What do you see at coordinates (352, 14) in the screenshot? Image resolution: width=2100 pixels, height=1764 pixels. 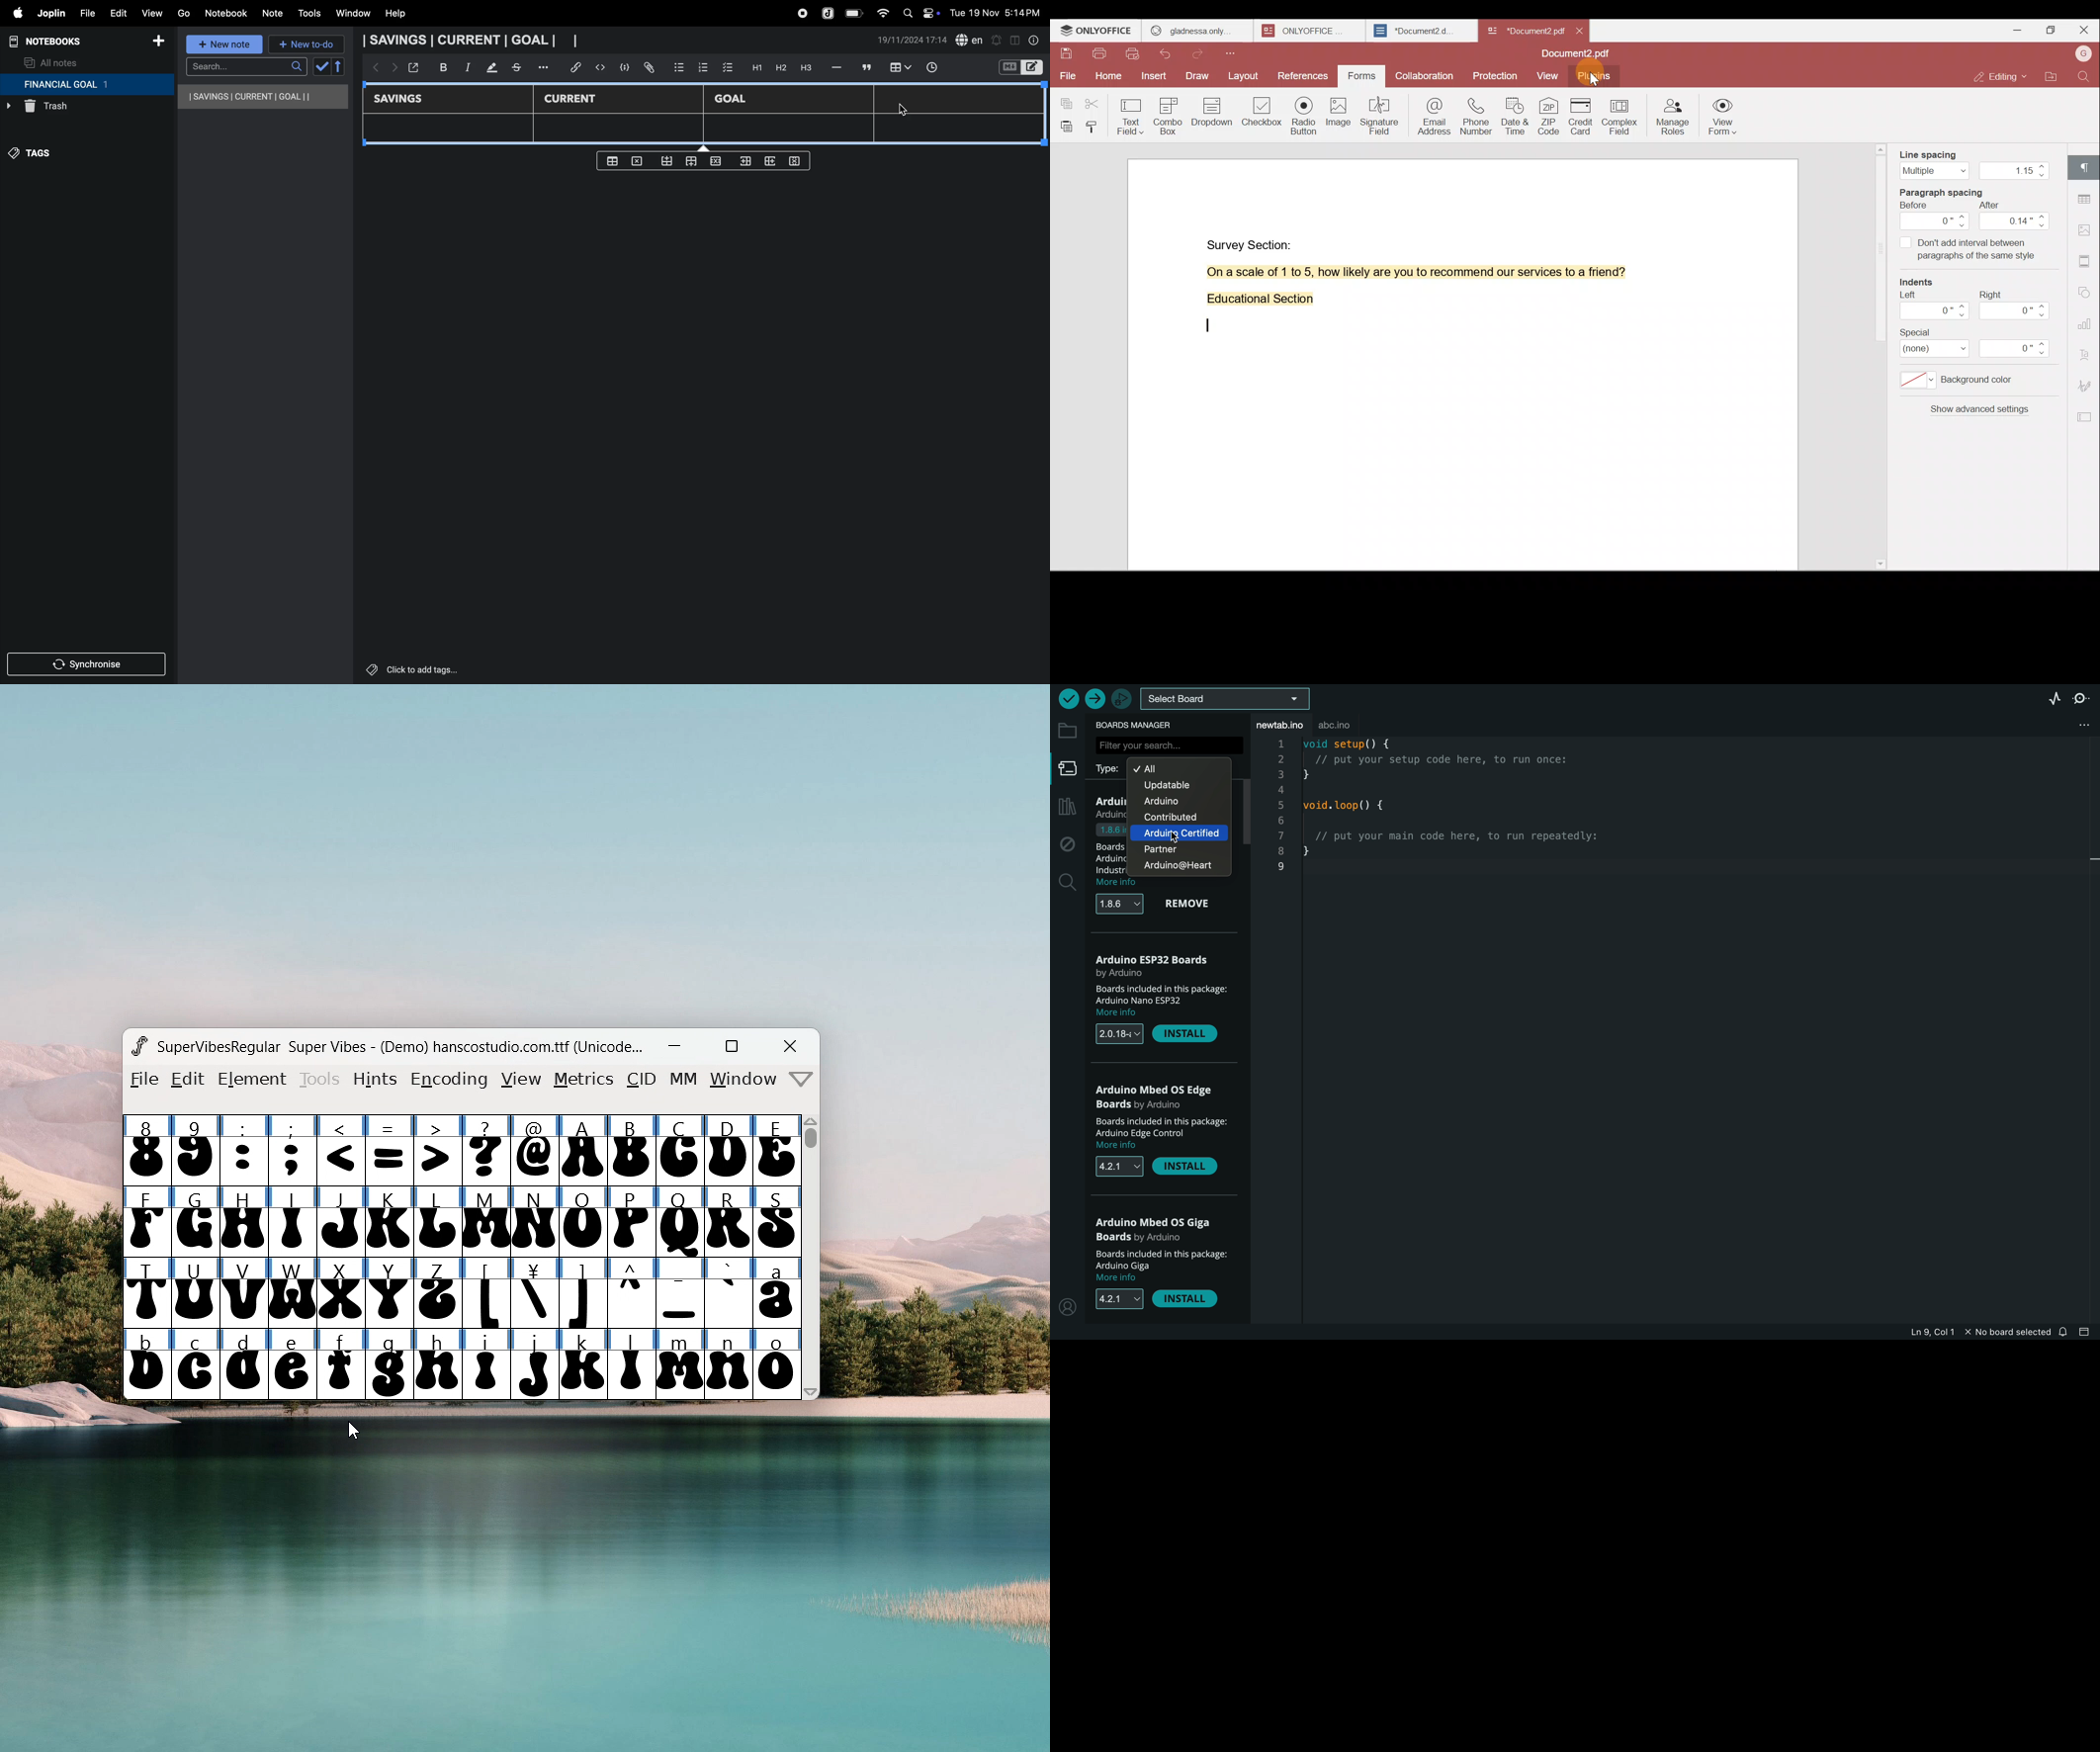 I see `window` at bounding box center [352, 14].